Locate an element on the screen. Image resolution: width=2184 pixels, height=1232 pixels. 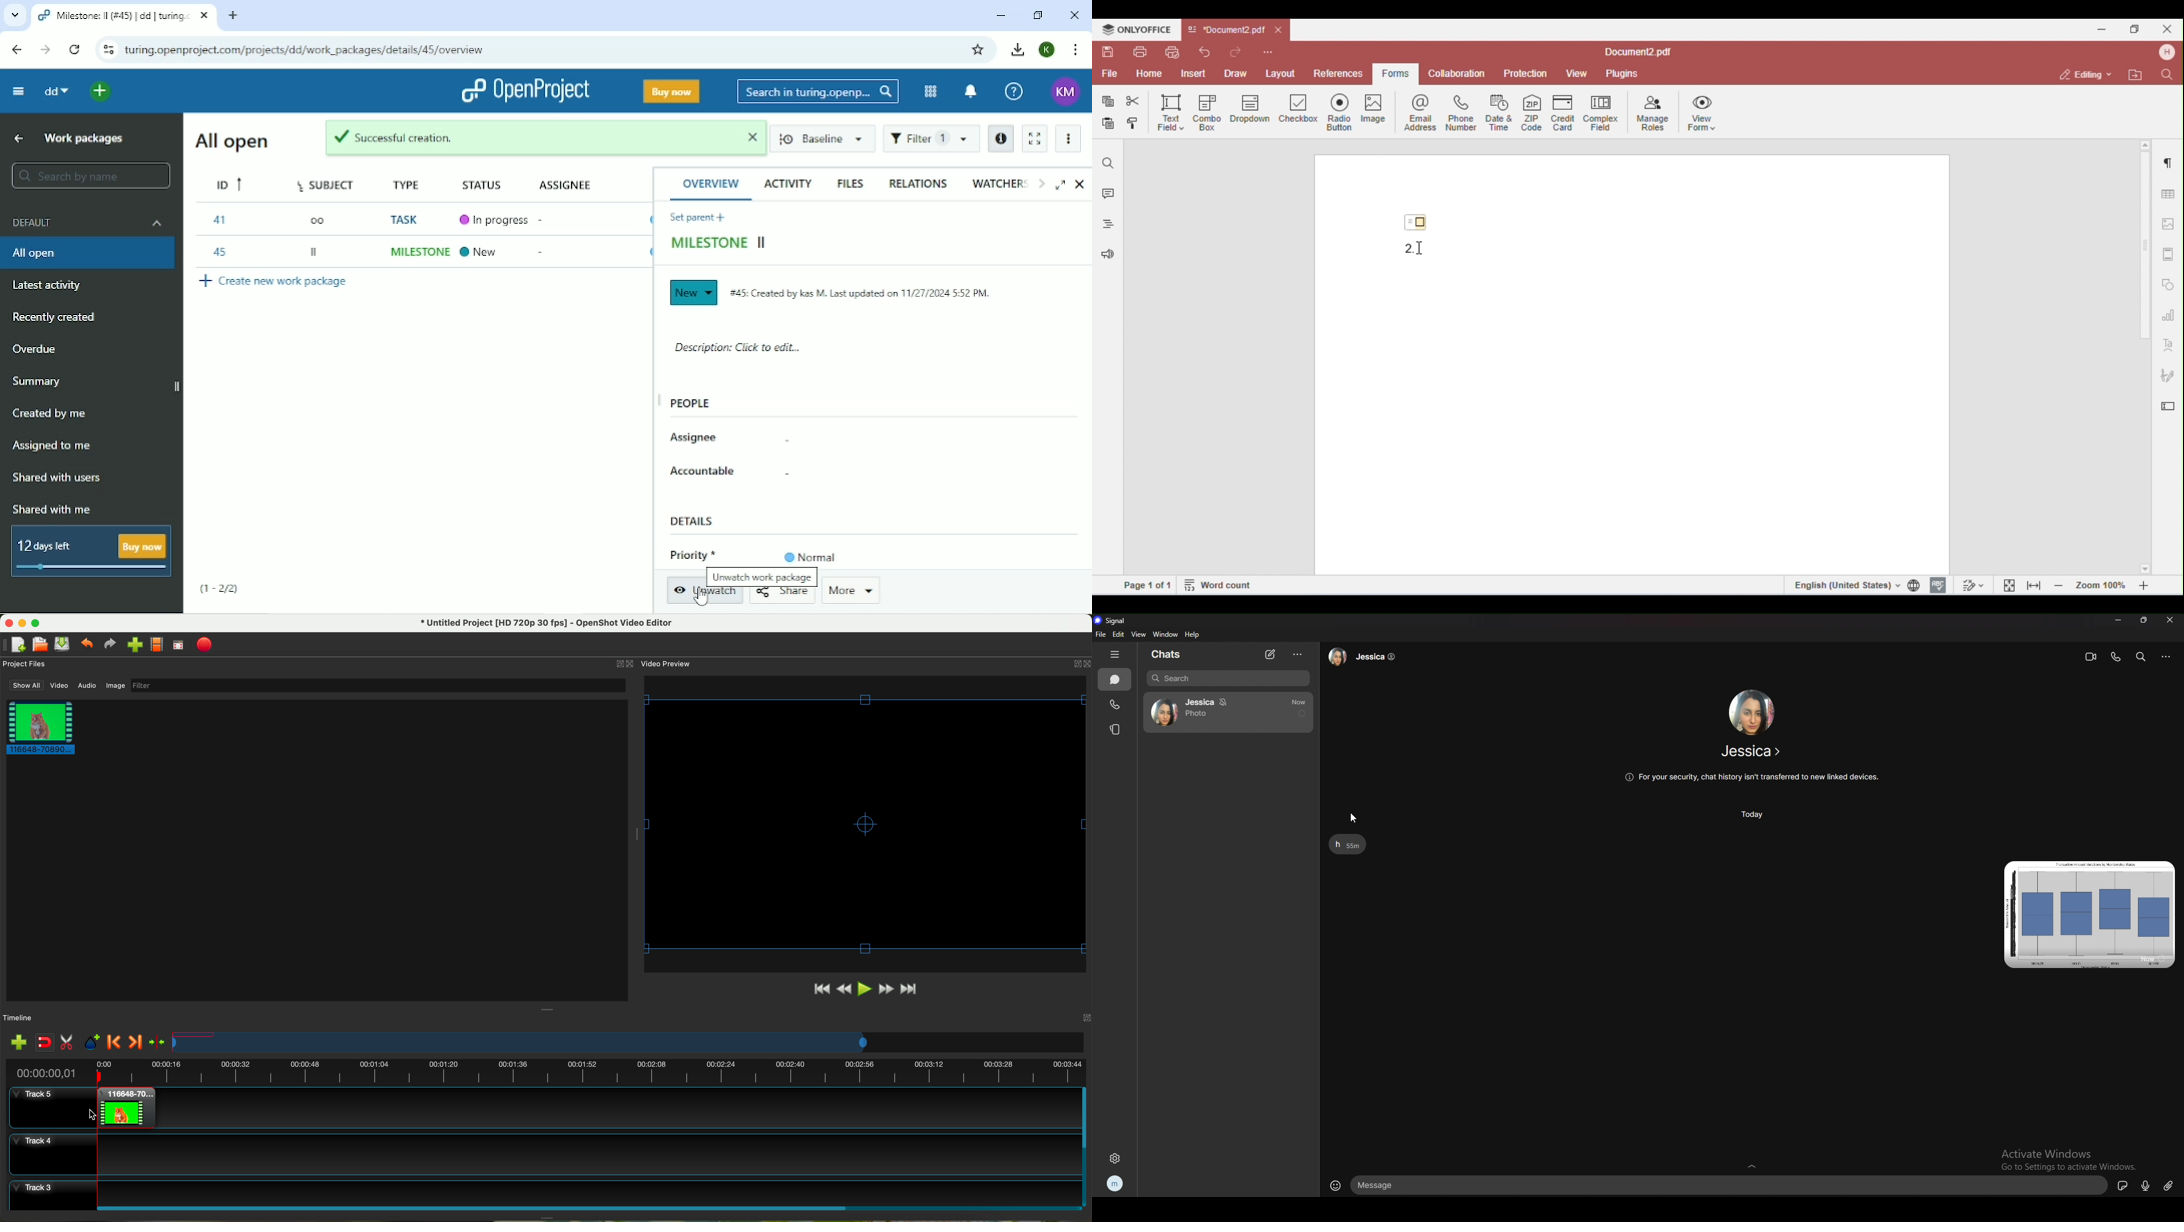
full screen is located at coordinates (178, 645).